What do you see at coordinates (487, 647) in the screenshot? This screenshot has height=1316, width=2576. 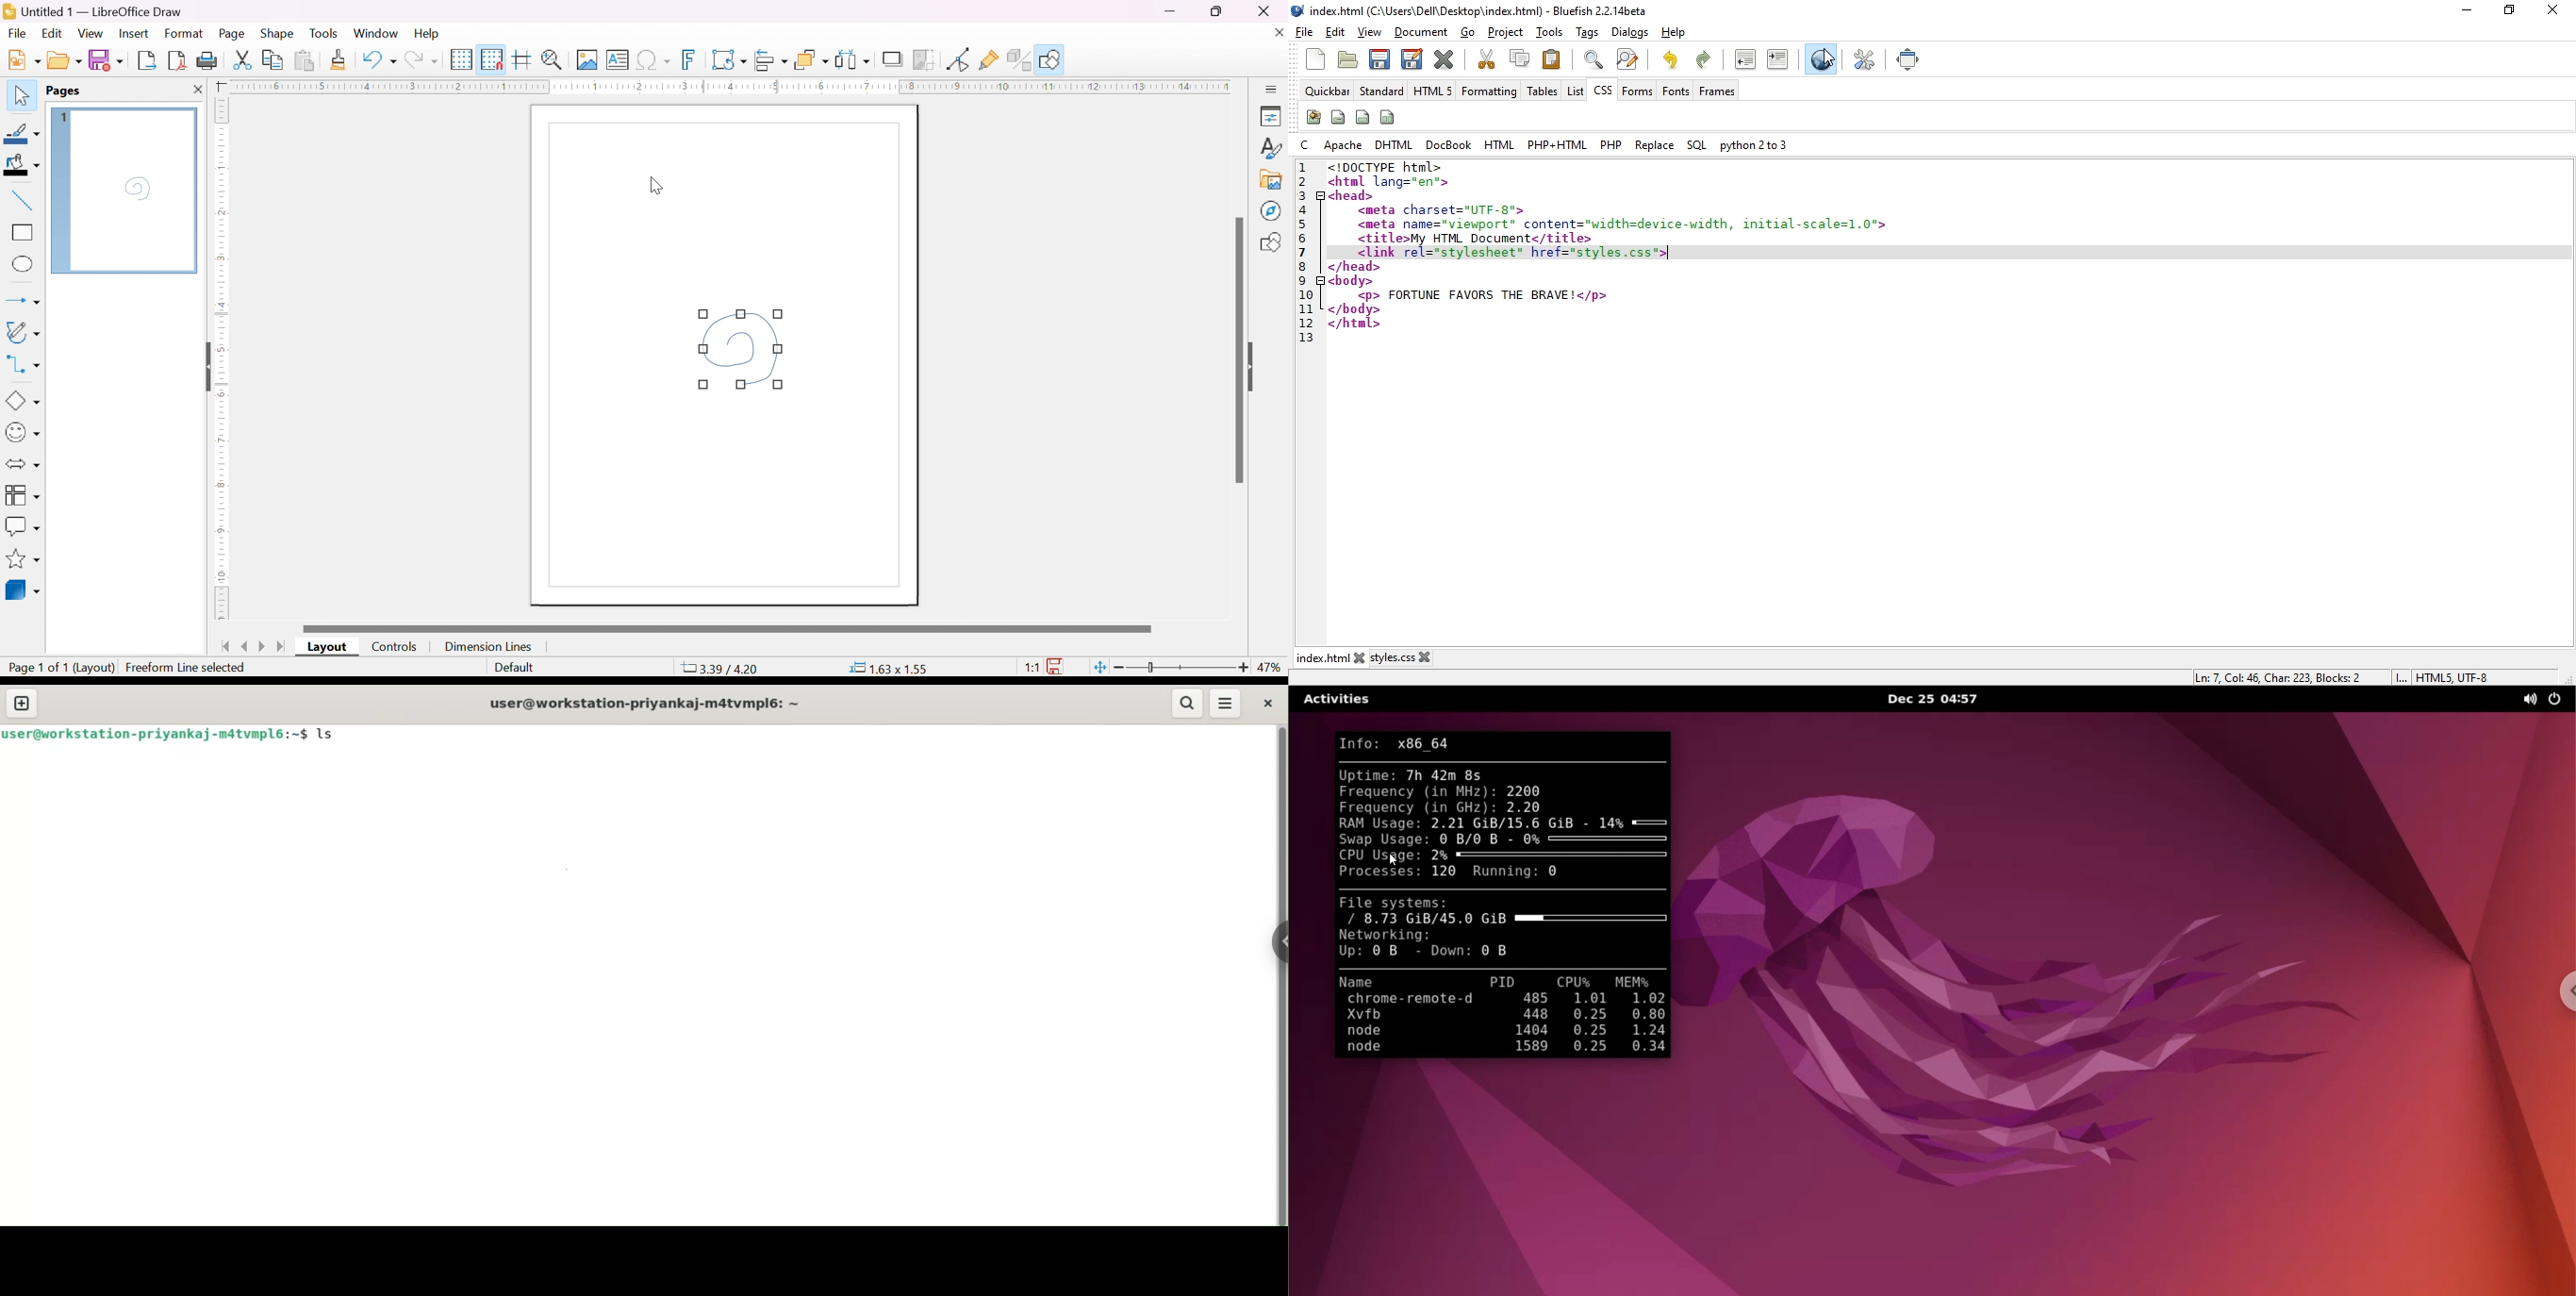 I see `dimension lines` at bounding box center [487, 647].